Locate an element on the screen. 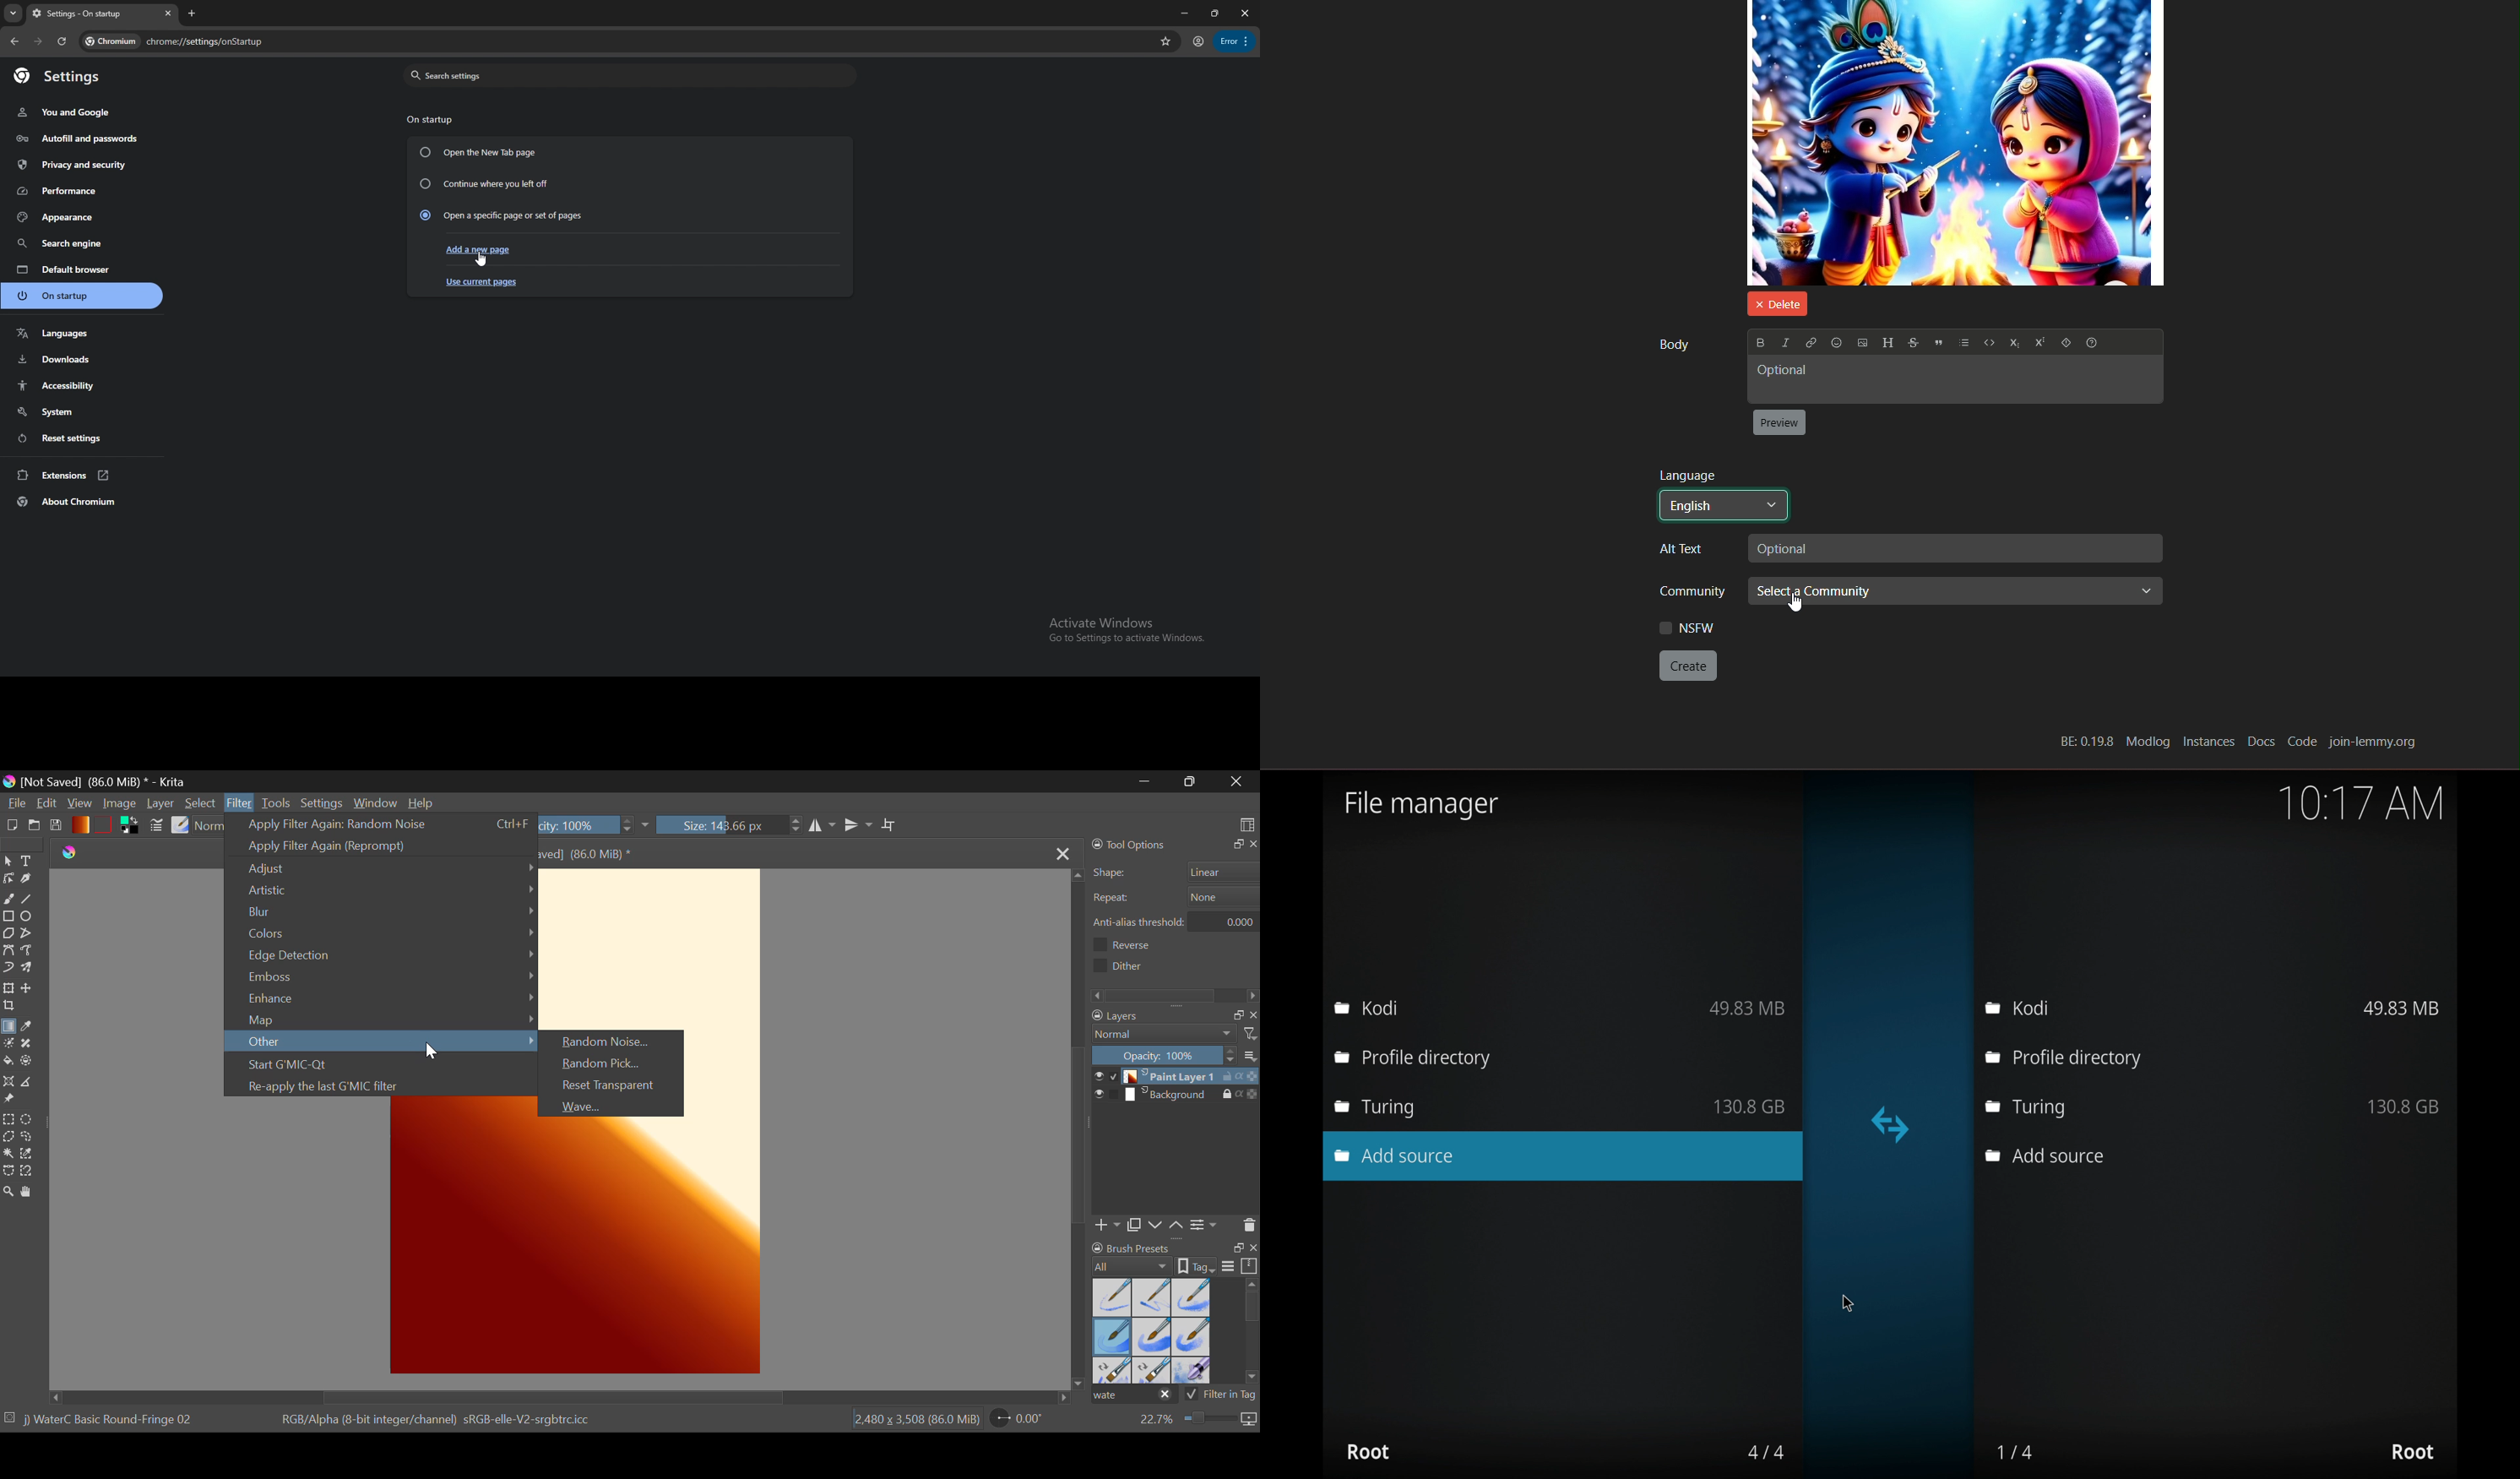 This screenshot has width=2520, height=1484. settings is located at coordinates (1206, 1224).